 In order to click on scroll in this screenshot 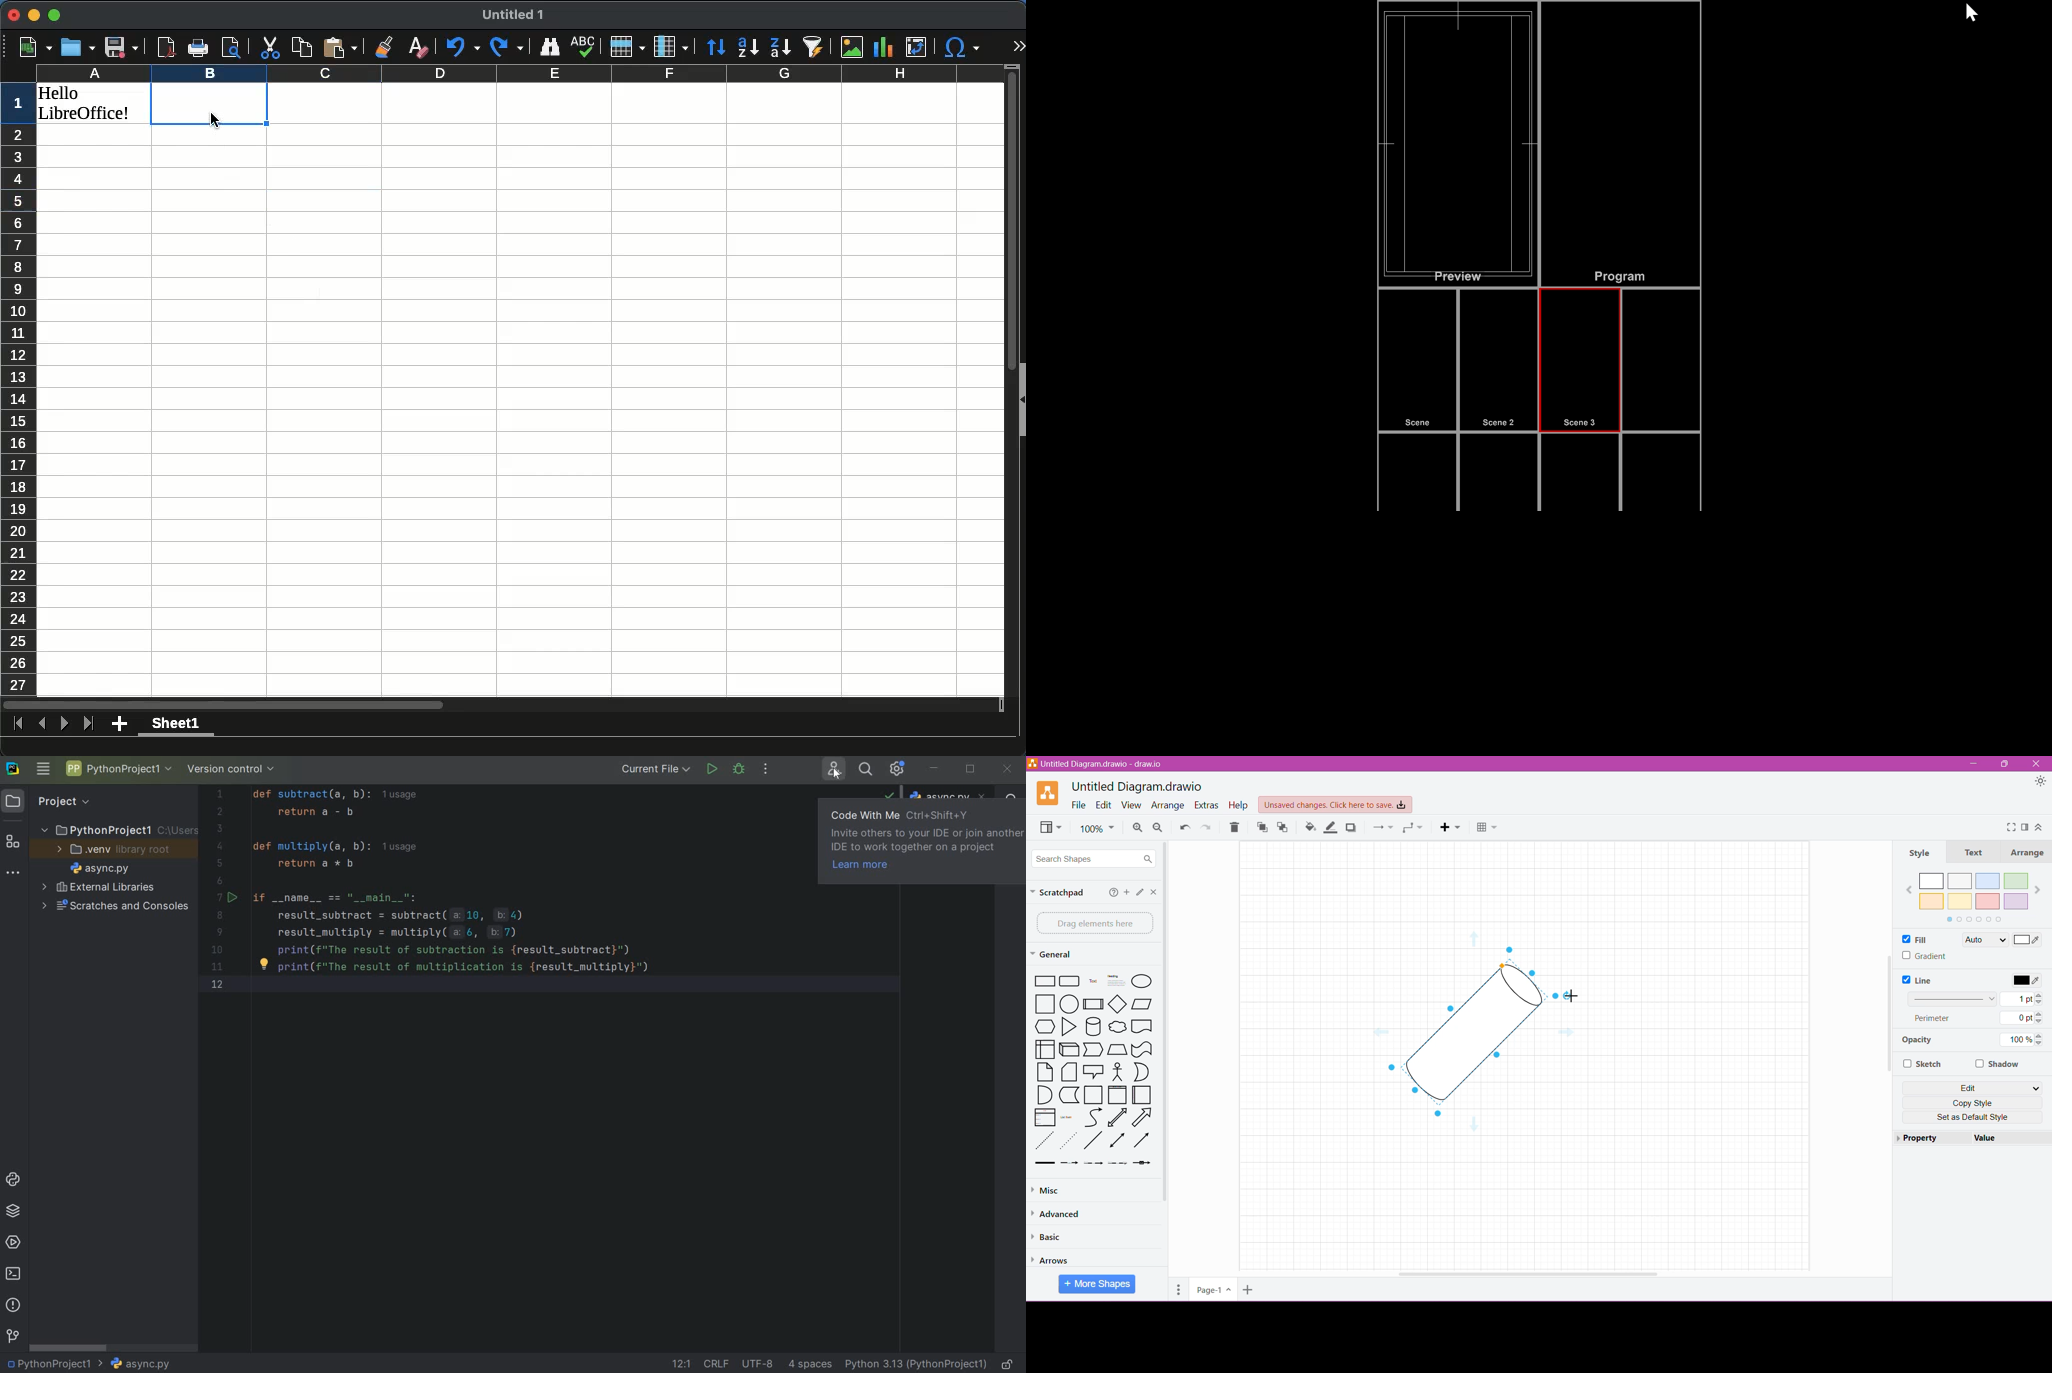, I will do `click(1005, 381)`.